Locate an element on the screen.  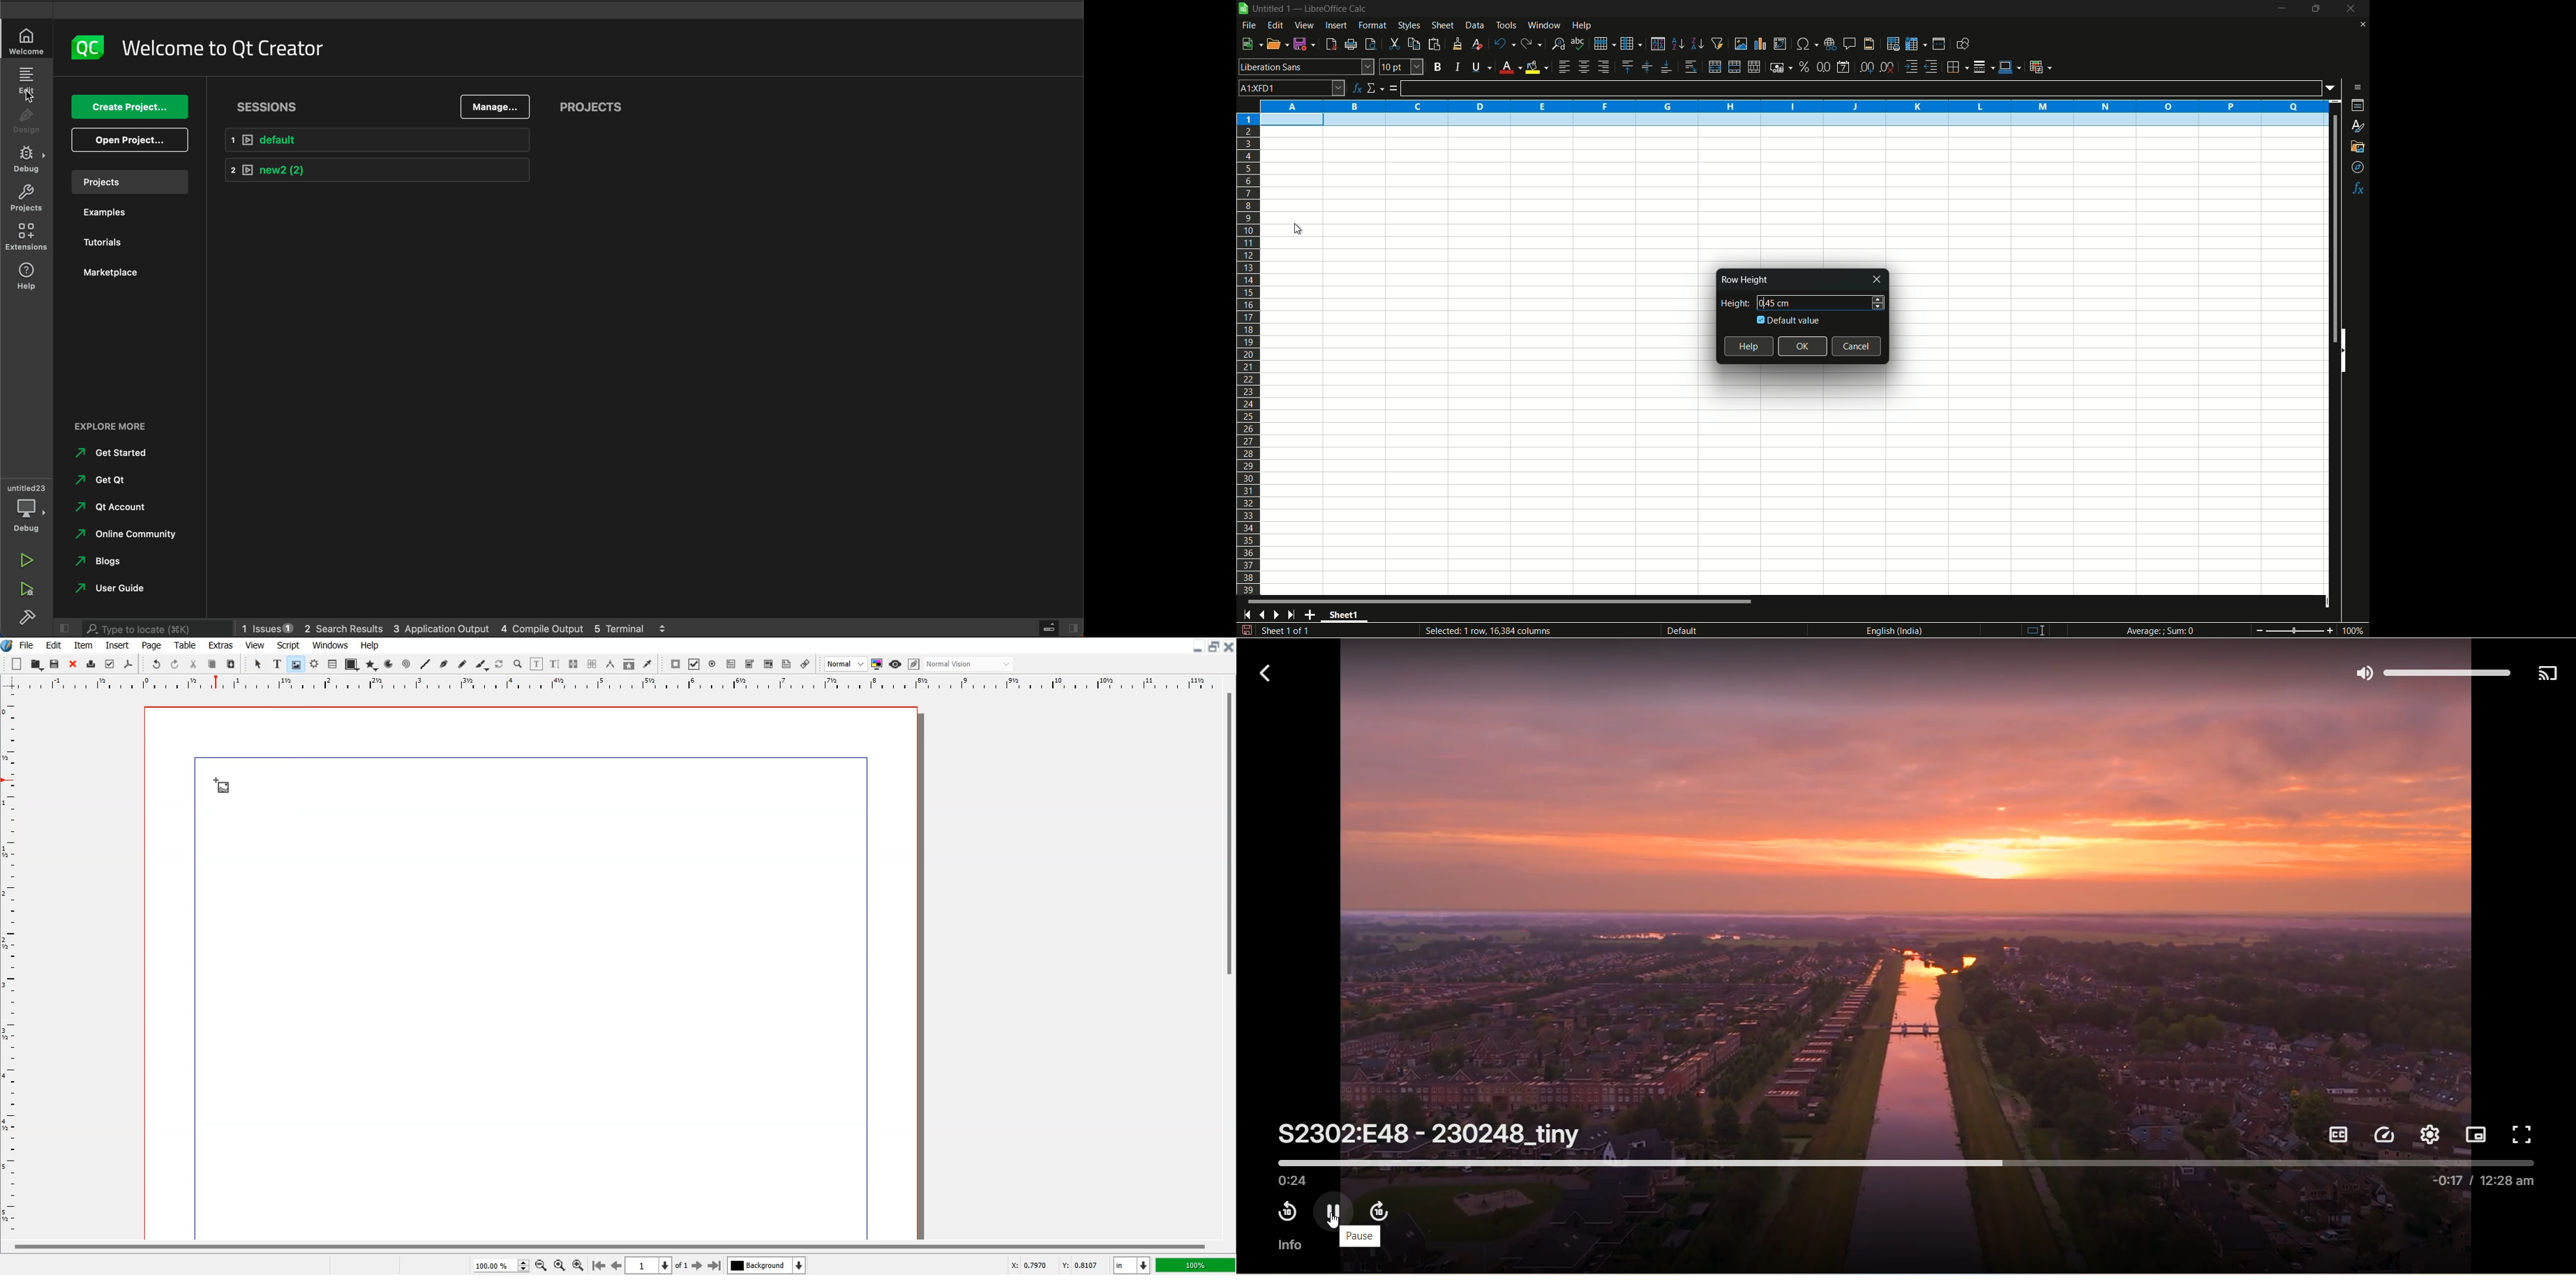
data menu is located at coordinates (1475, 25).